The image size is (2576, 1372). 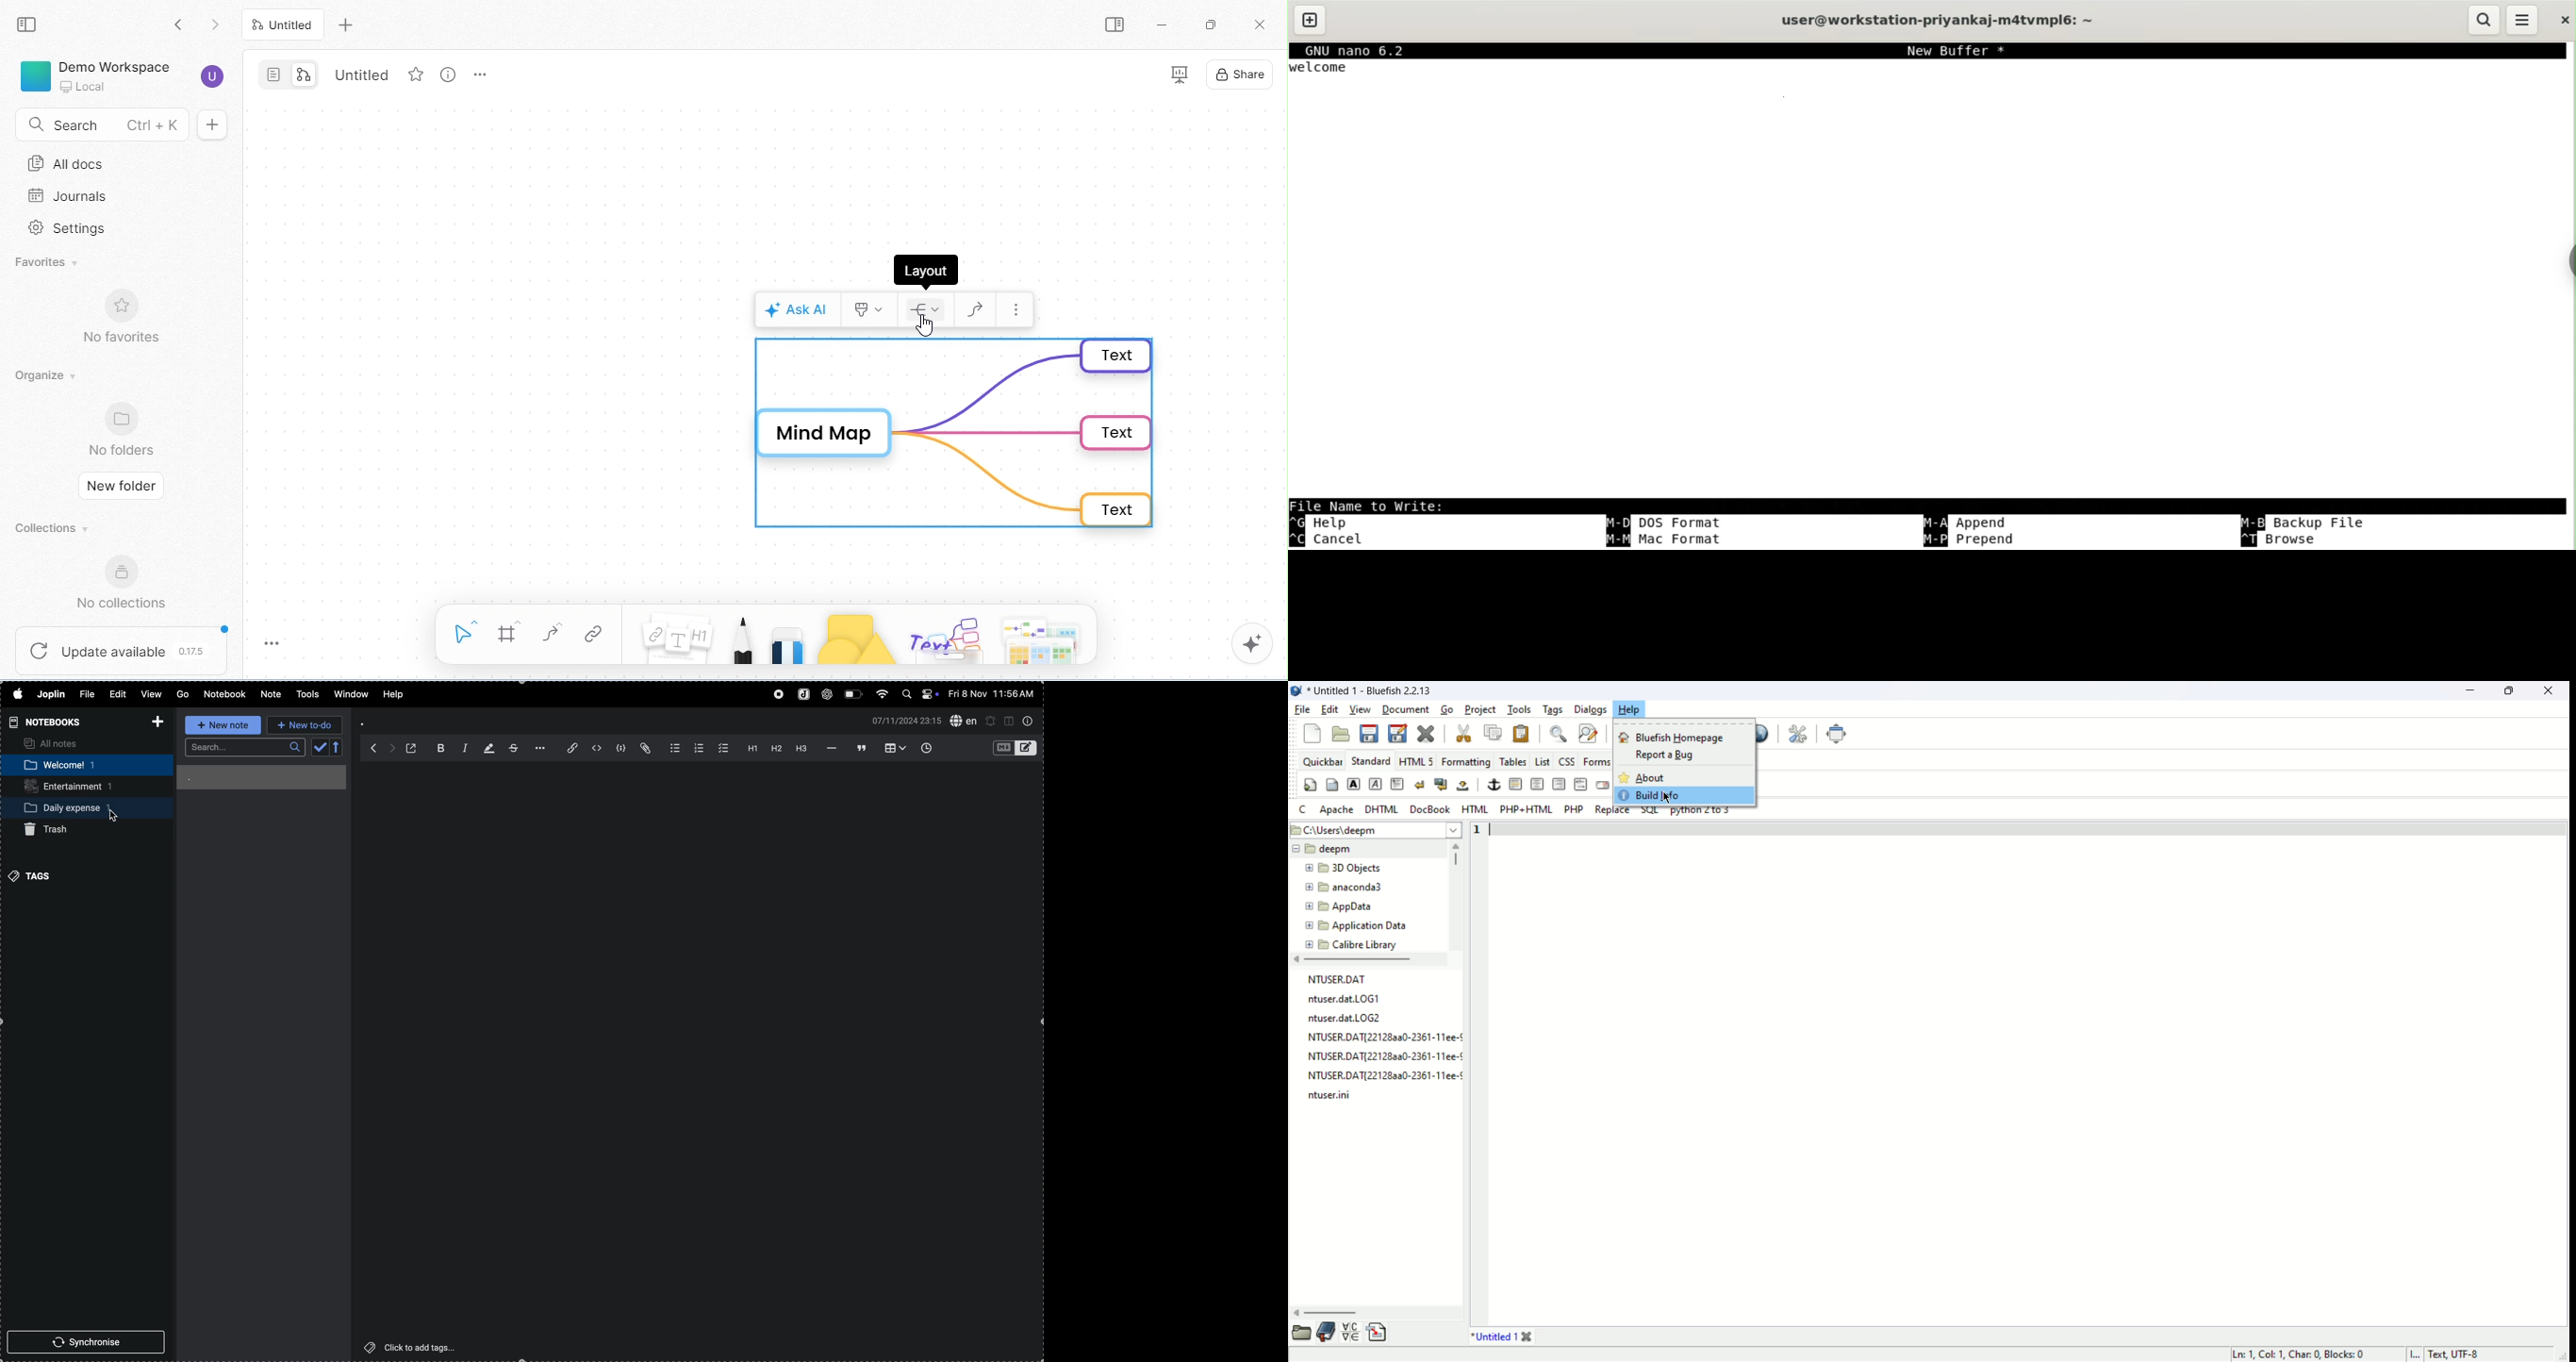 What do you see at coordinates (925, 748) in the screenshot?
I see `insert time` at bounding box center [925, 748].